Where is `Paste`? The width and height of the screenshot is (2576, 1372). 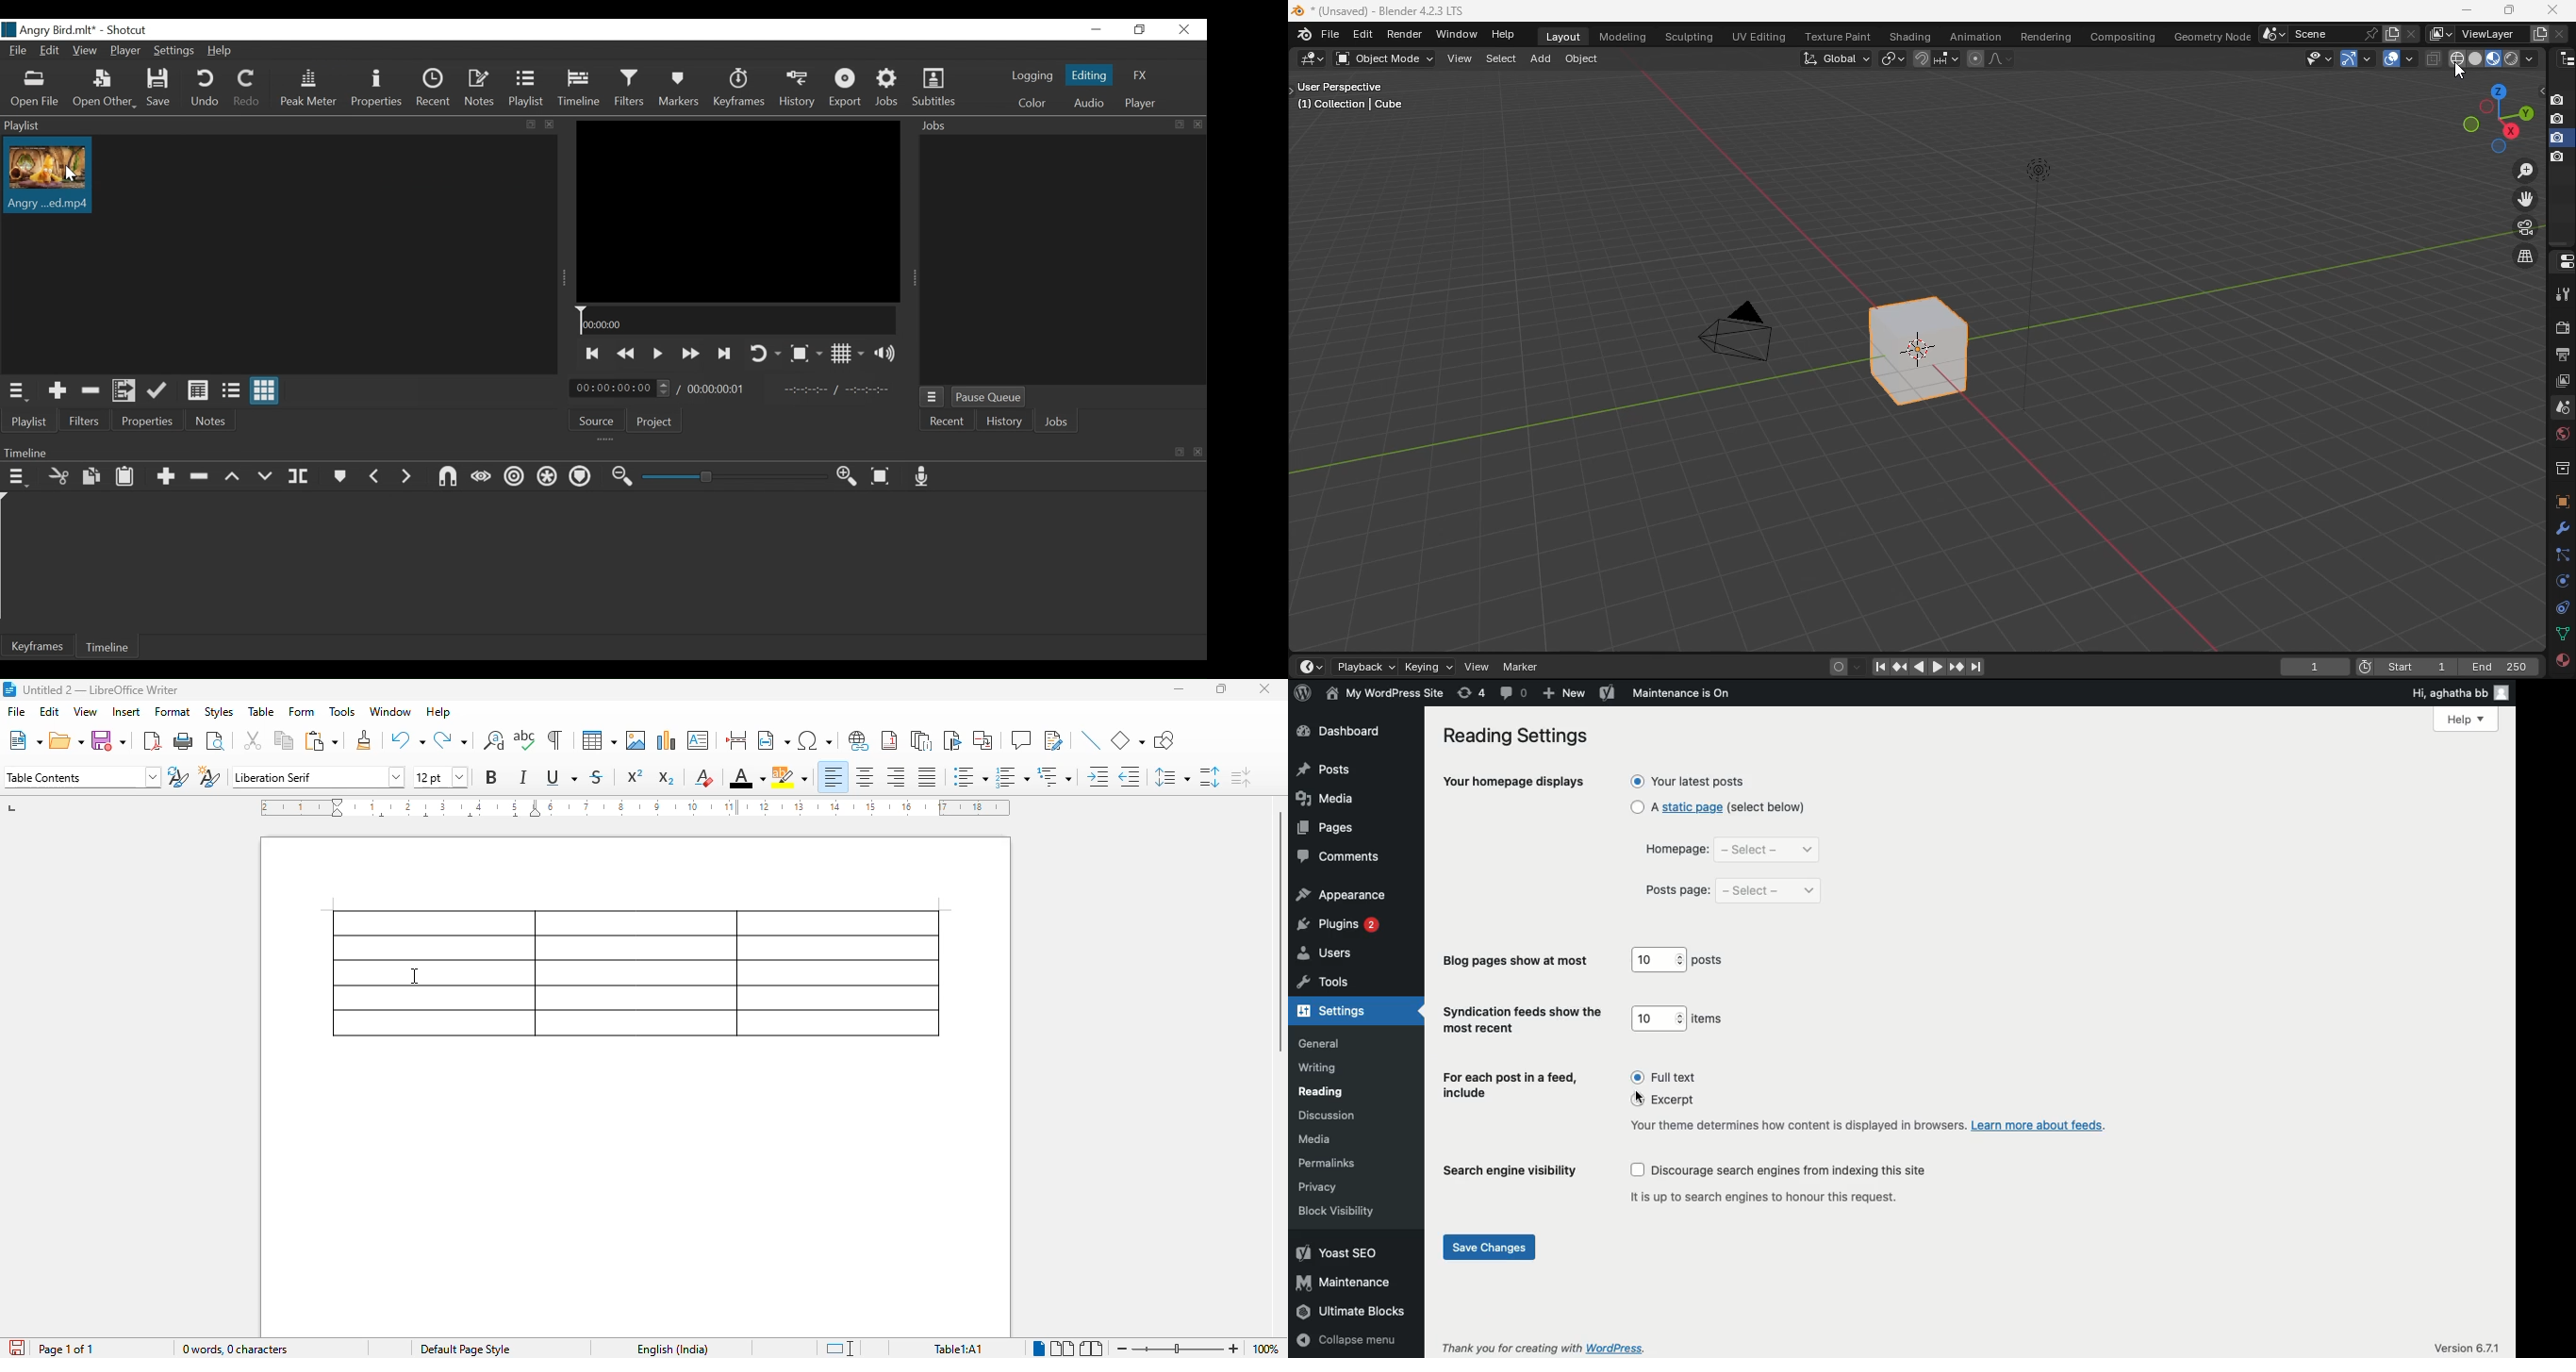 Paste is located at coordinates (126, 476).